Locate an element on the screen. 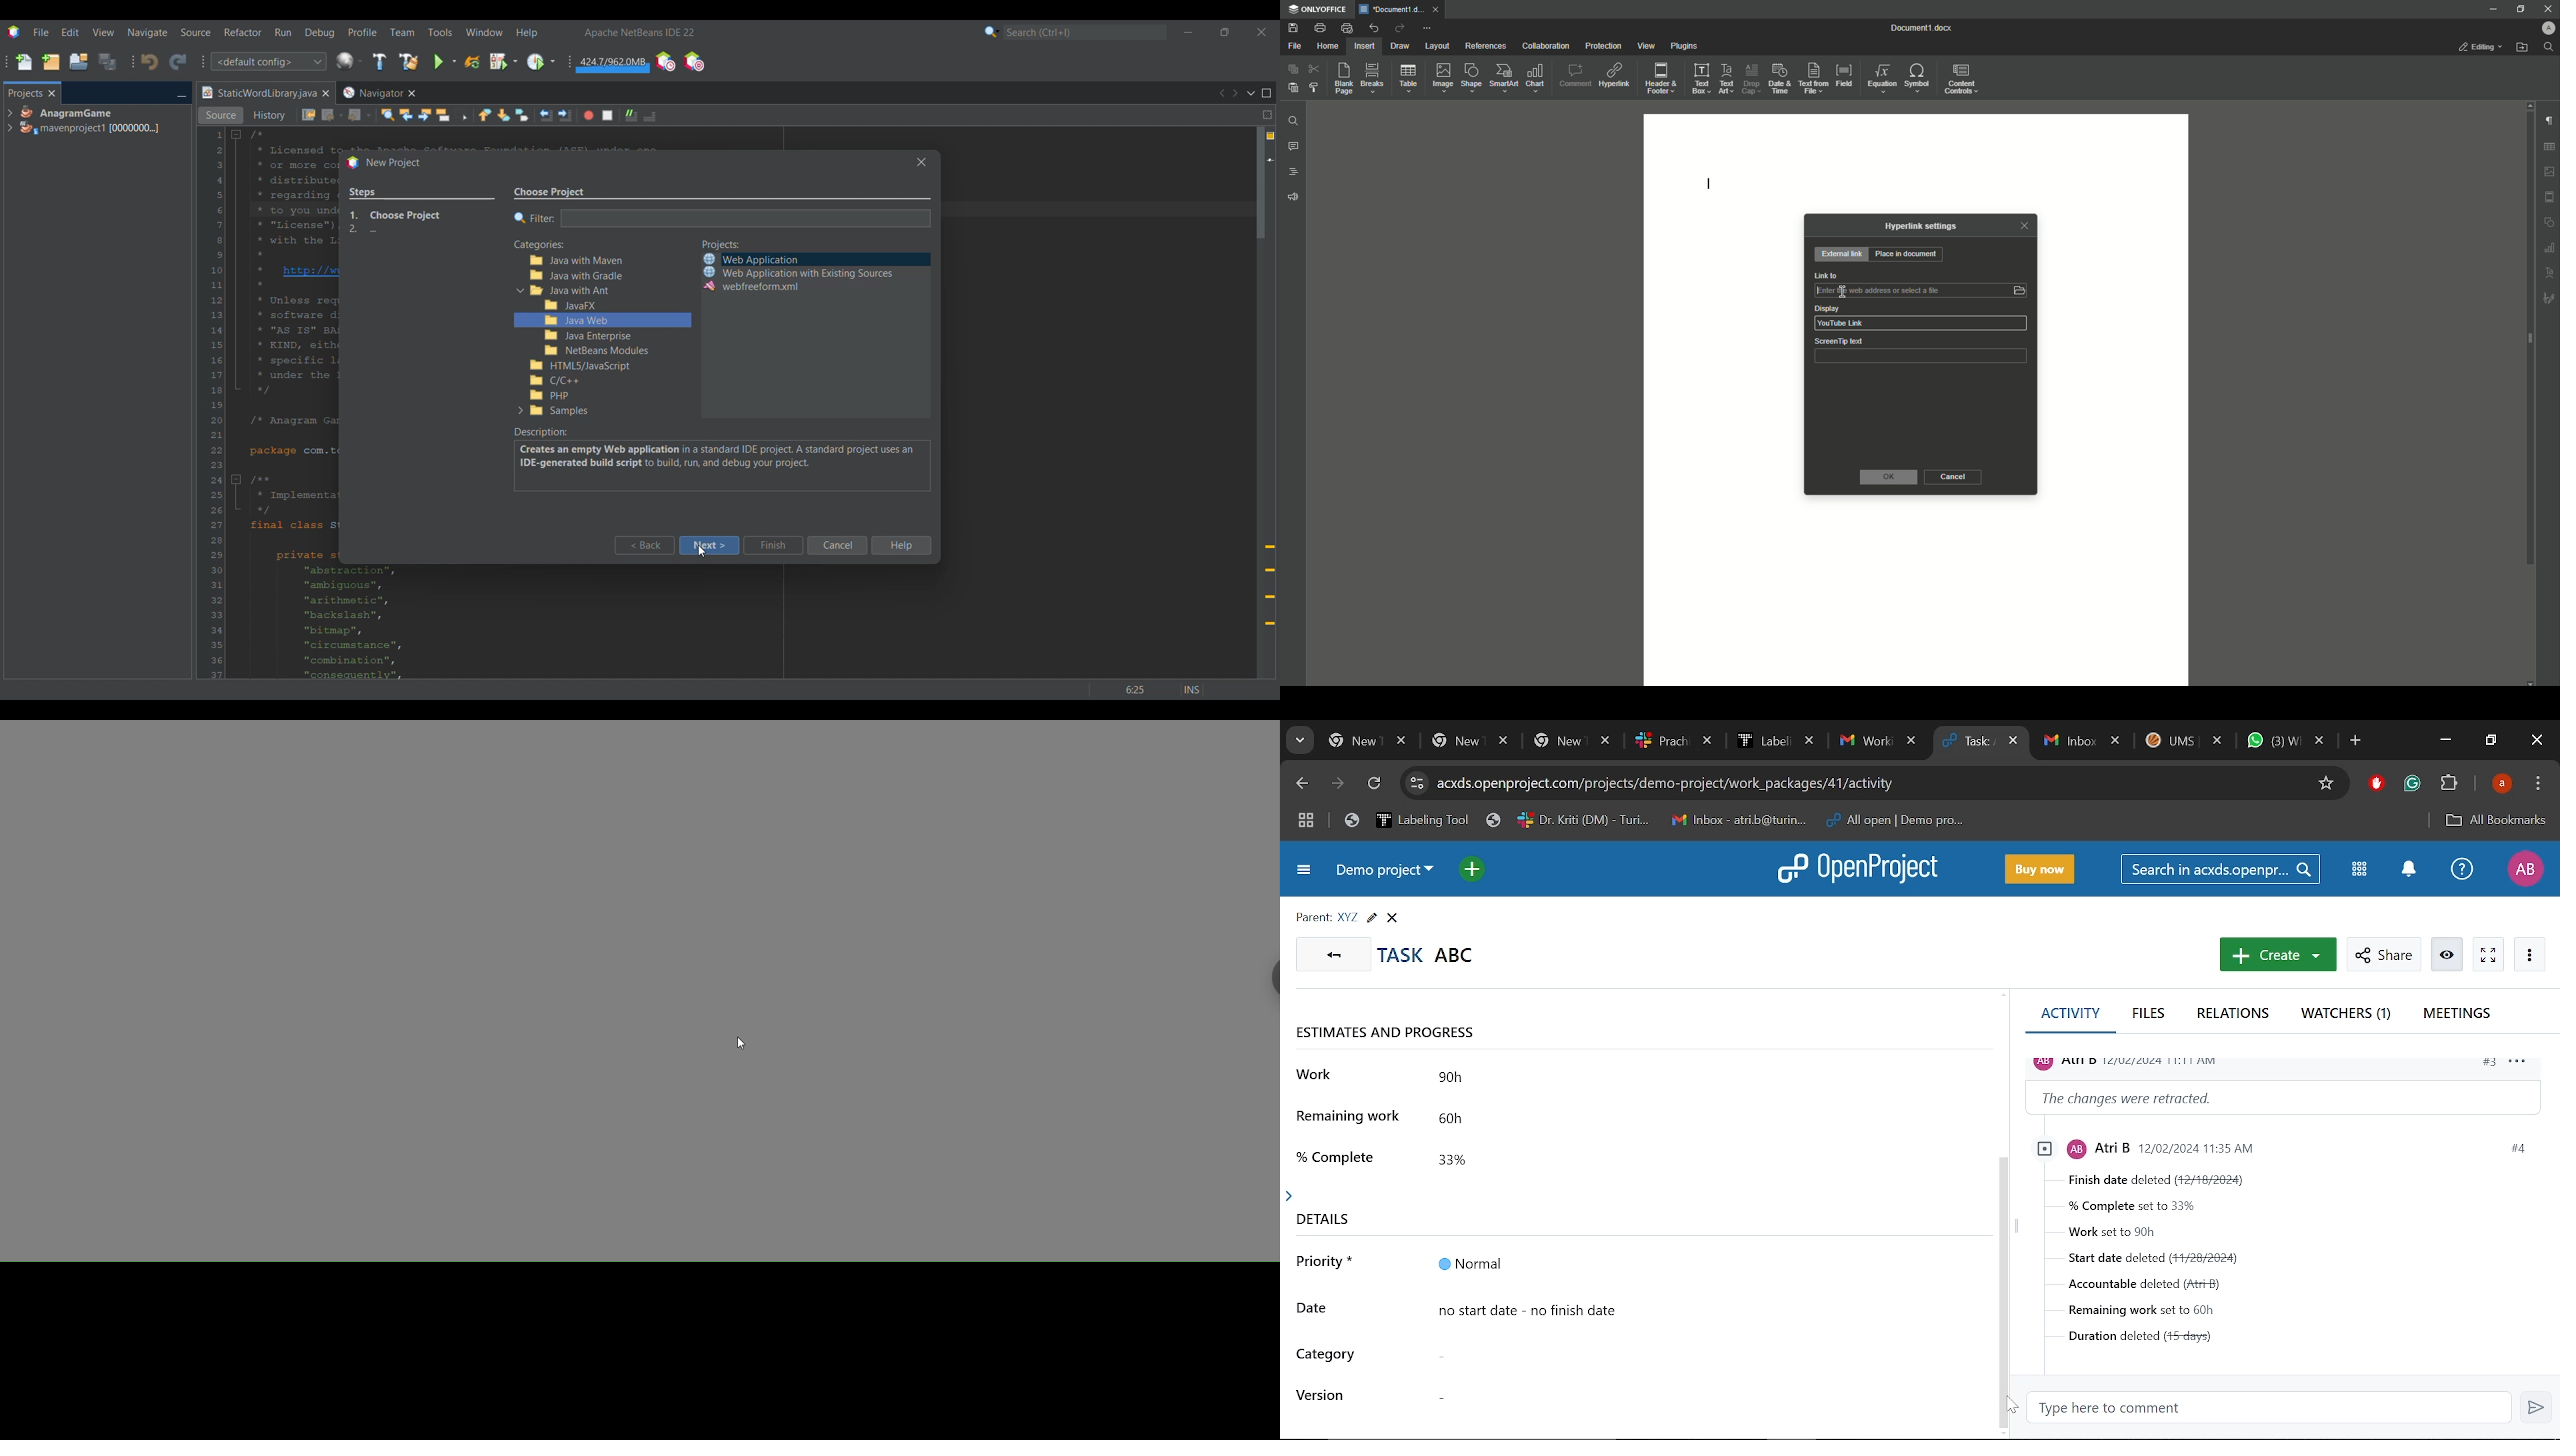 This screenshot has height=1456, width=2576. Profile is located at coordinates (2523, 869).